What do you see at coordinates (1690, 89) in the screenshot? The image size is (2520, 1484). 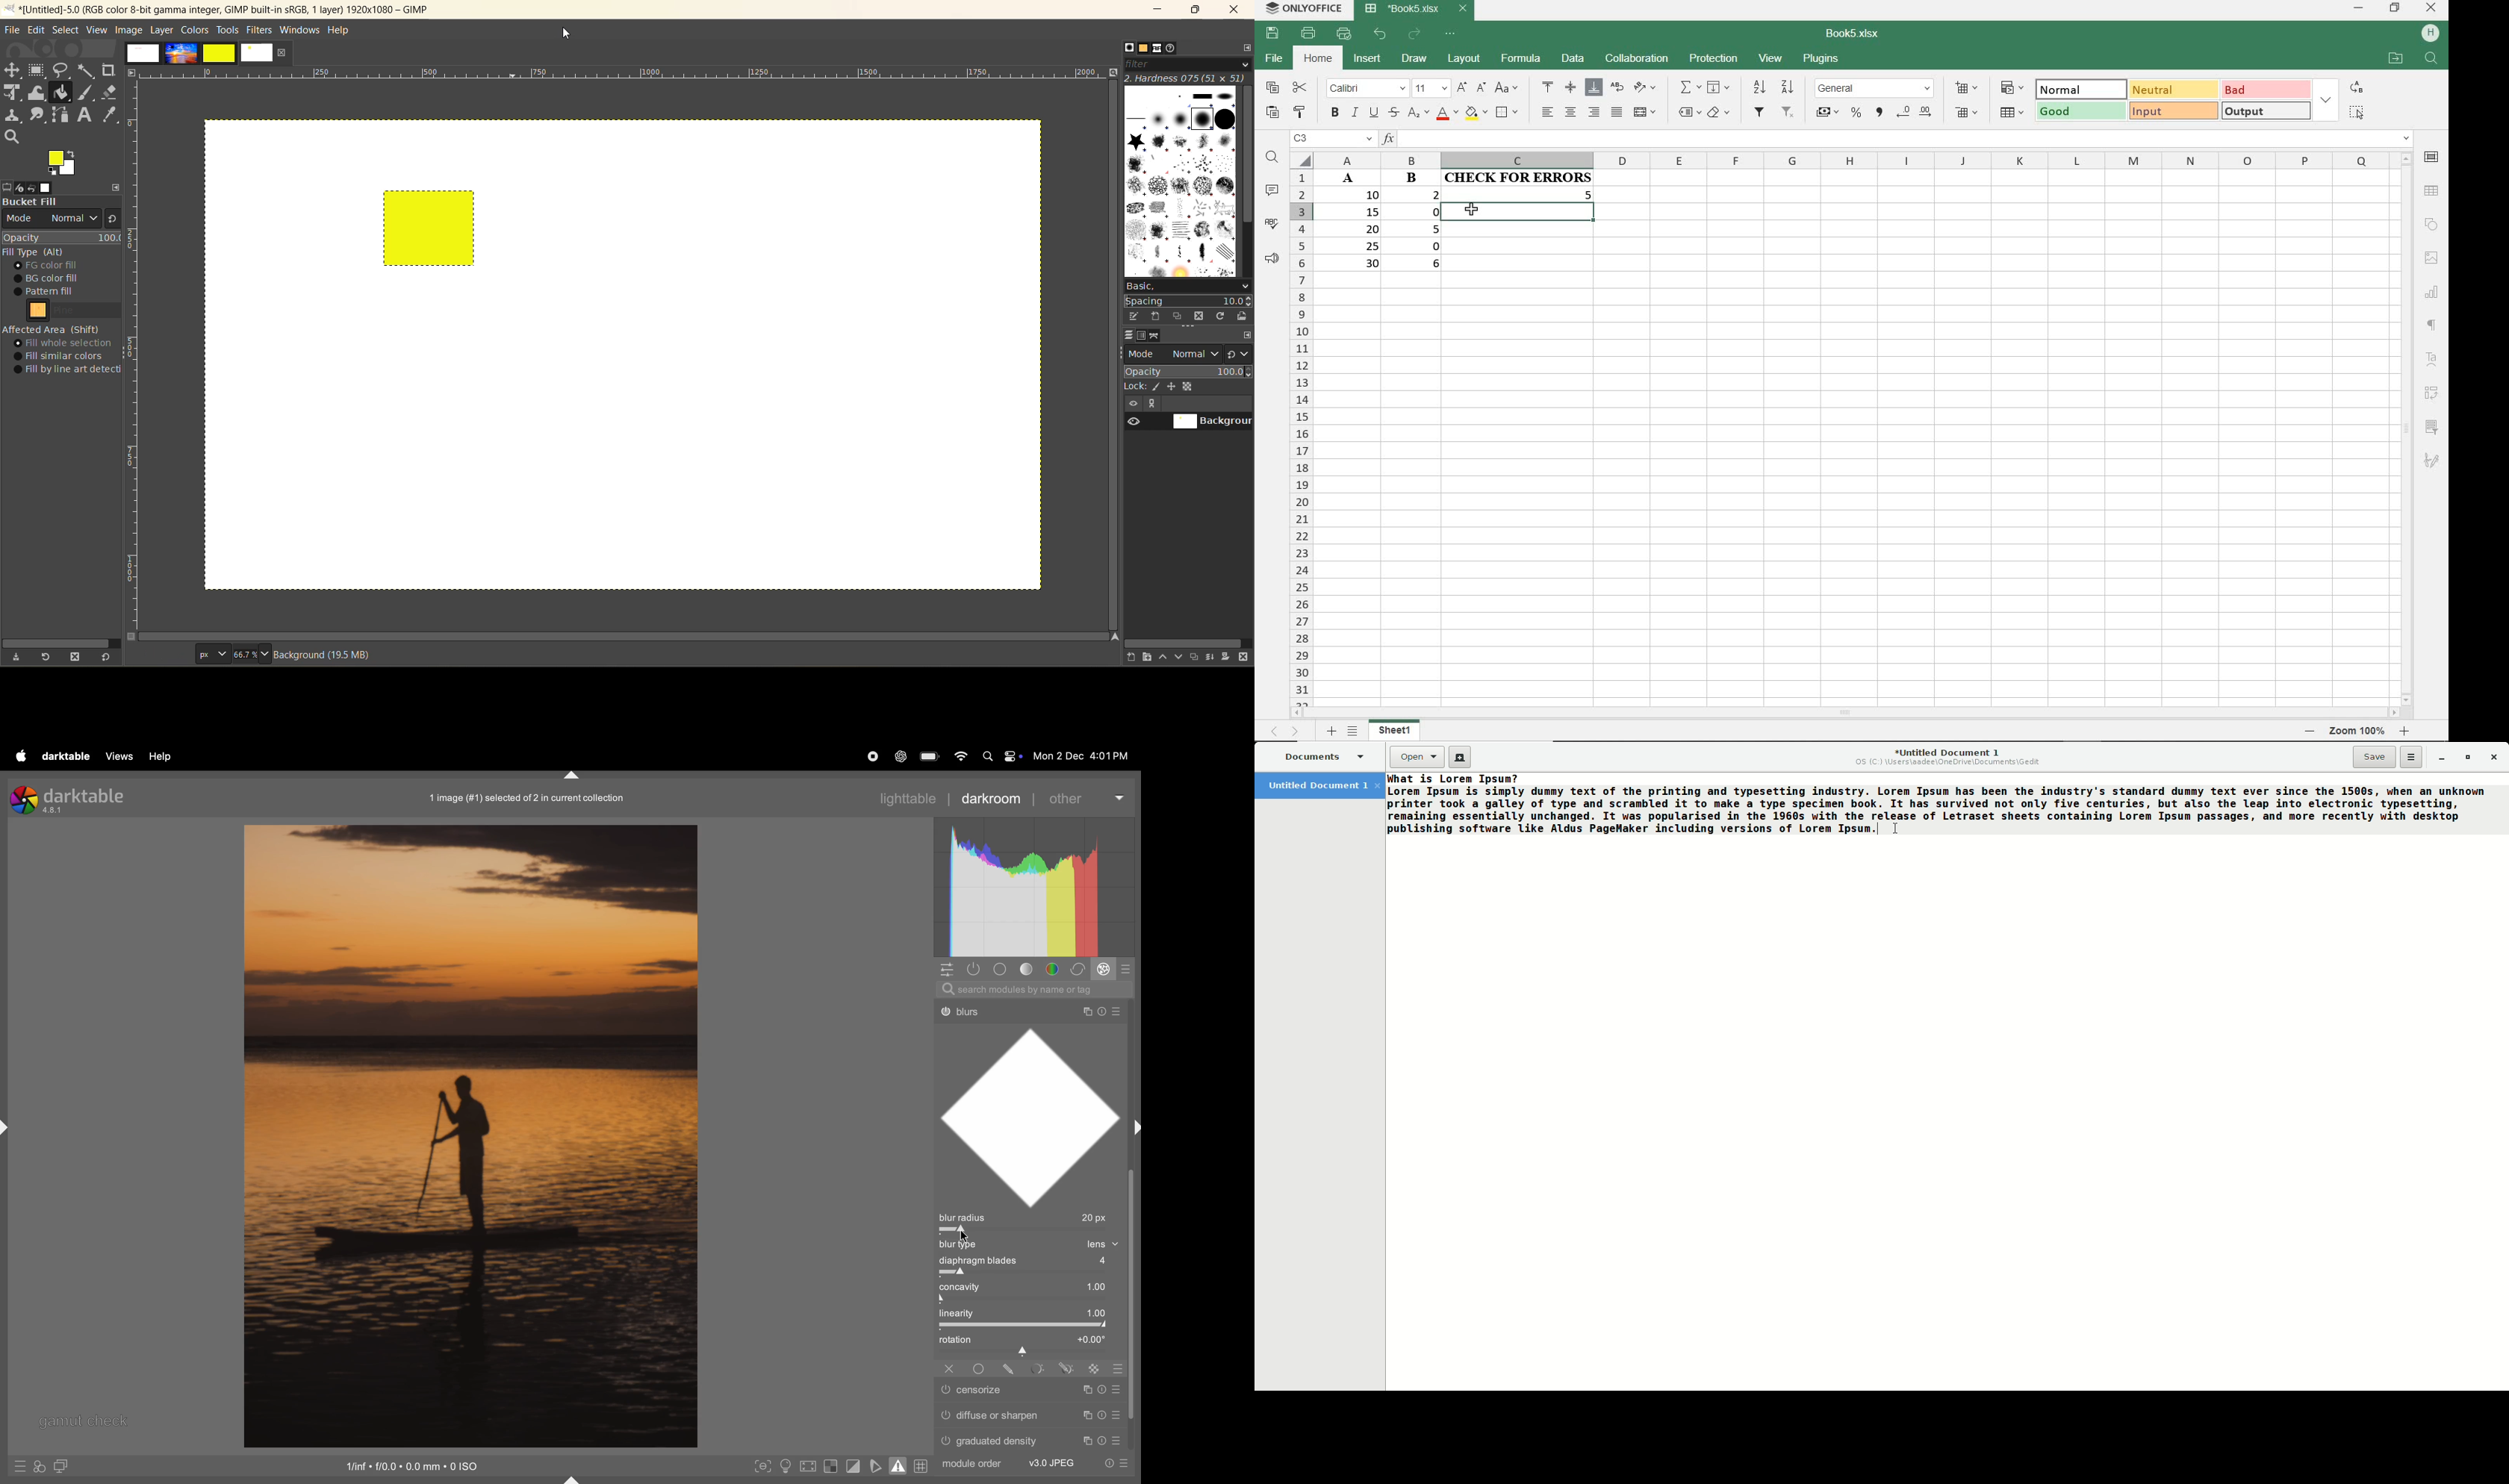 I see `INSERT FUNCTION` at bounding box center [1690, 89].